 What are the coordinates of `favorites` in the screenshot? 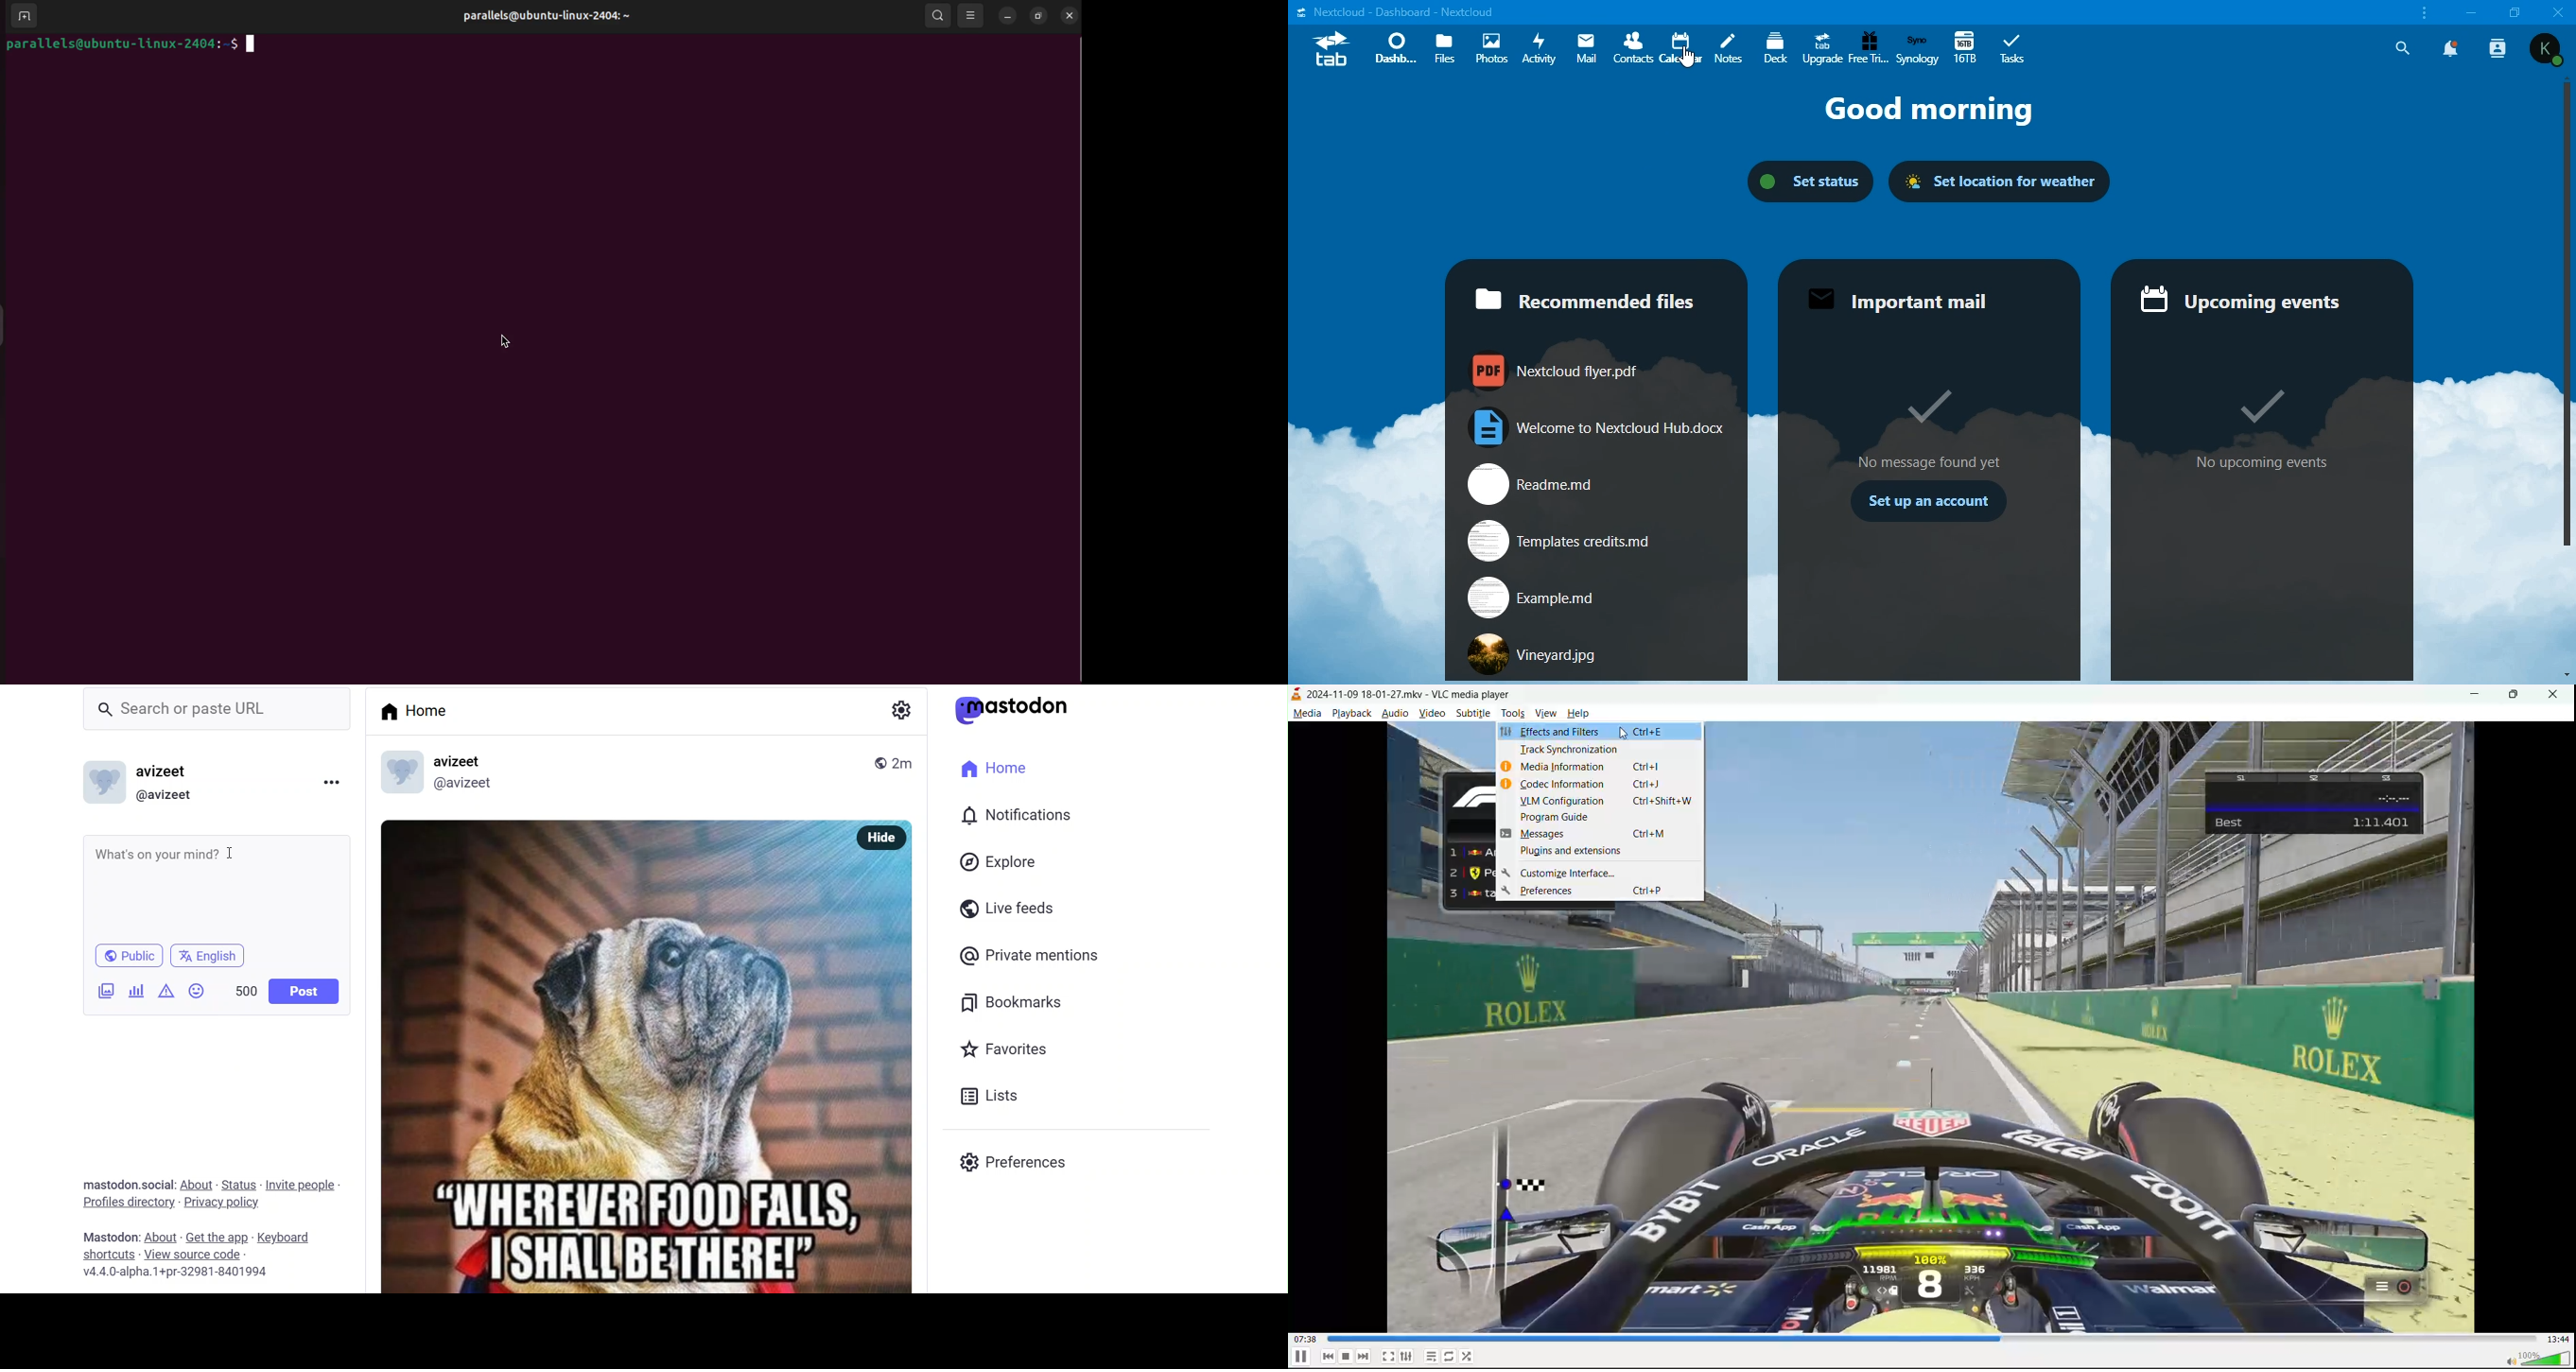 It's located at (1011, 1048).